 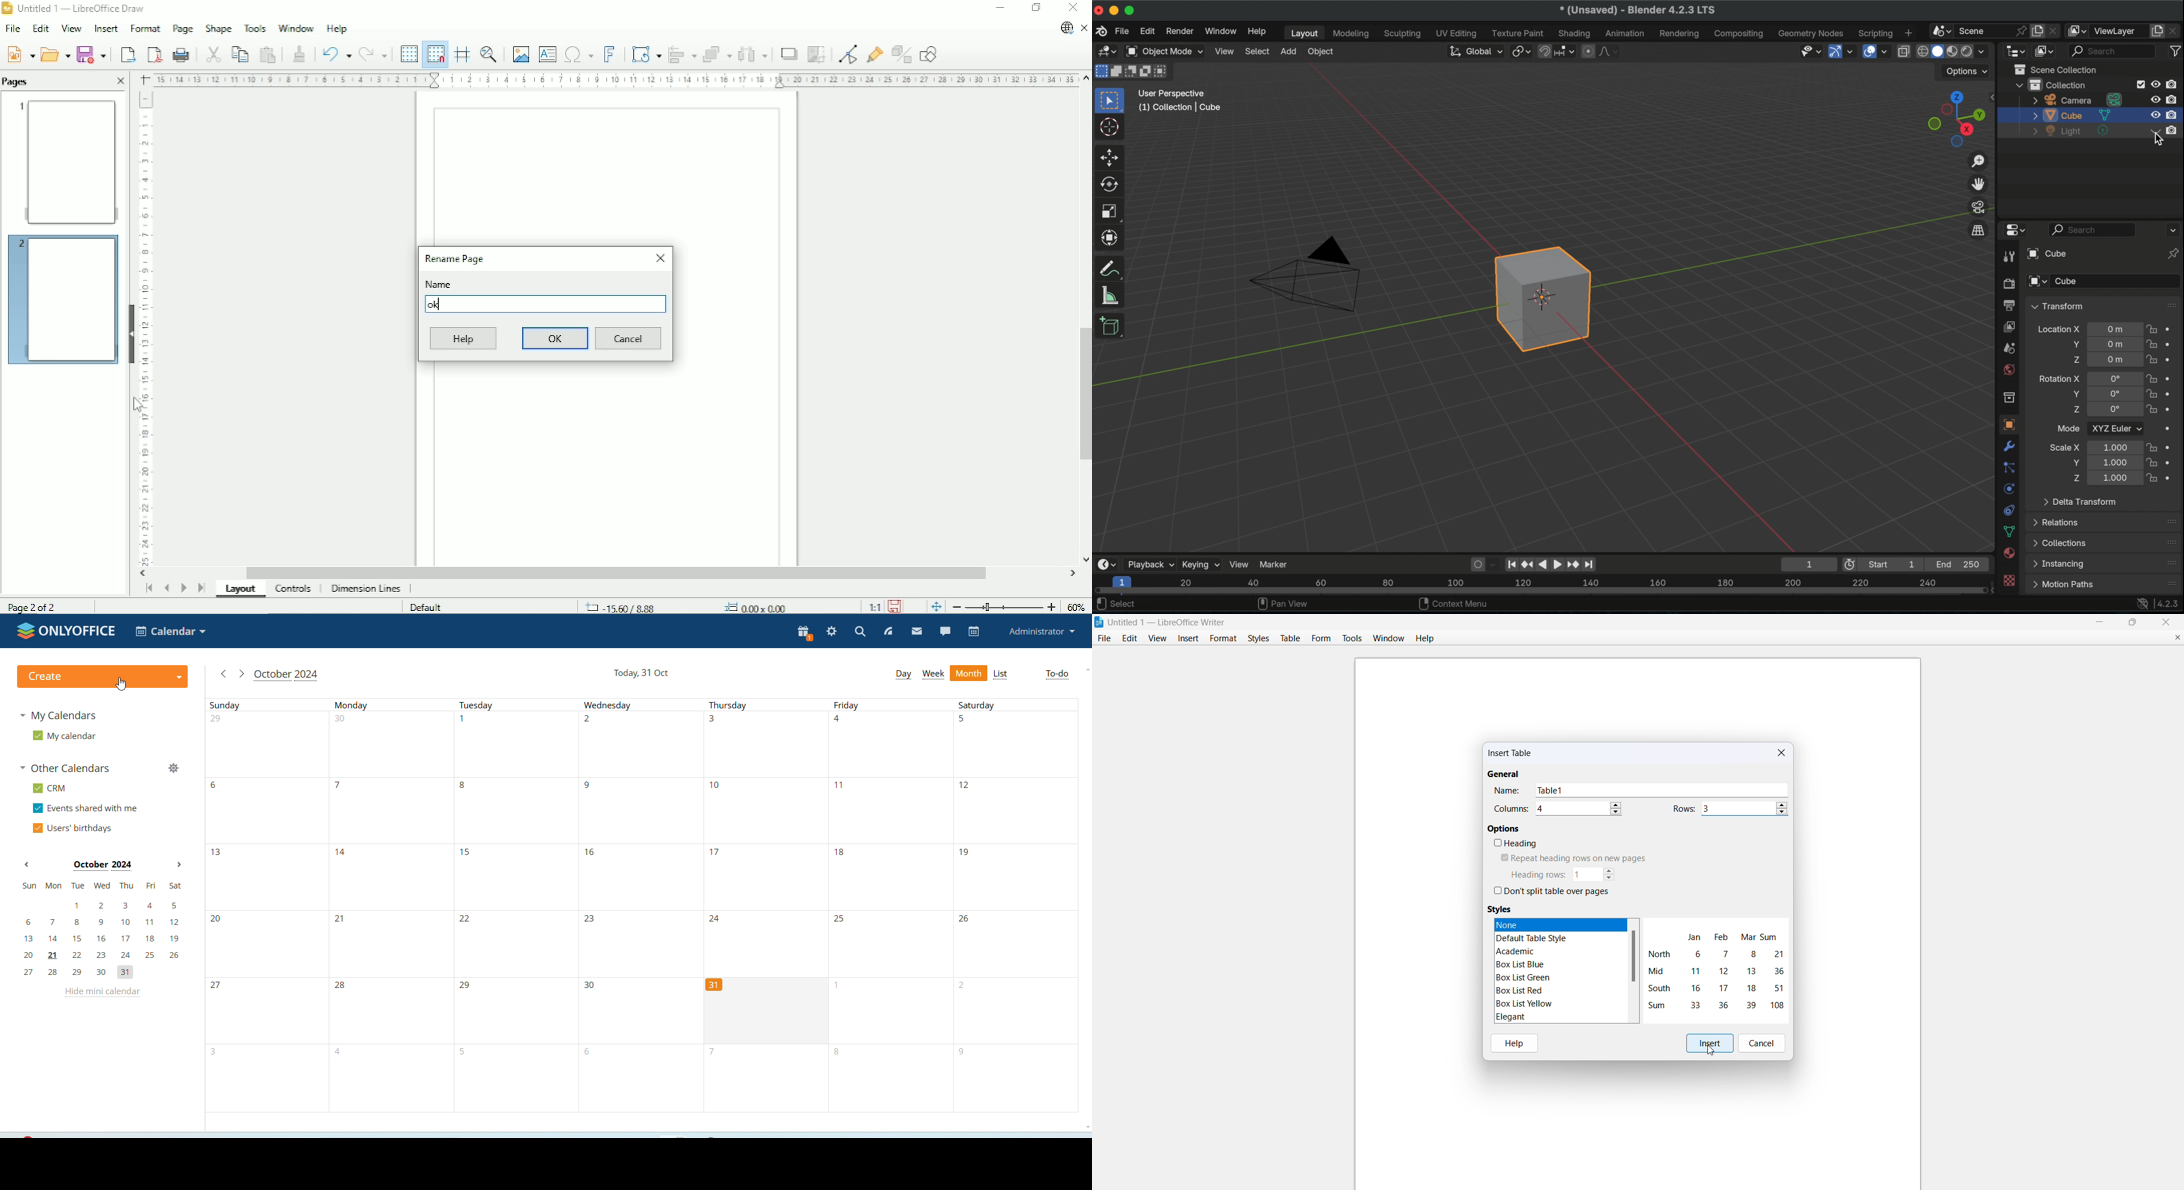 I want to click on Insert, so click(x=104, y=29).